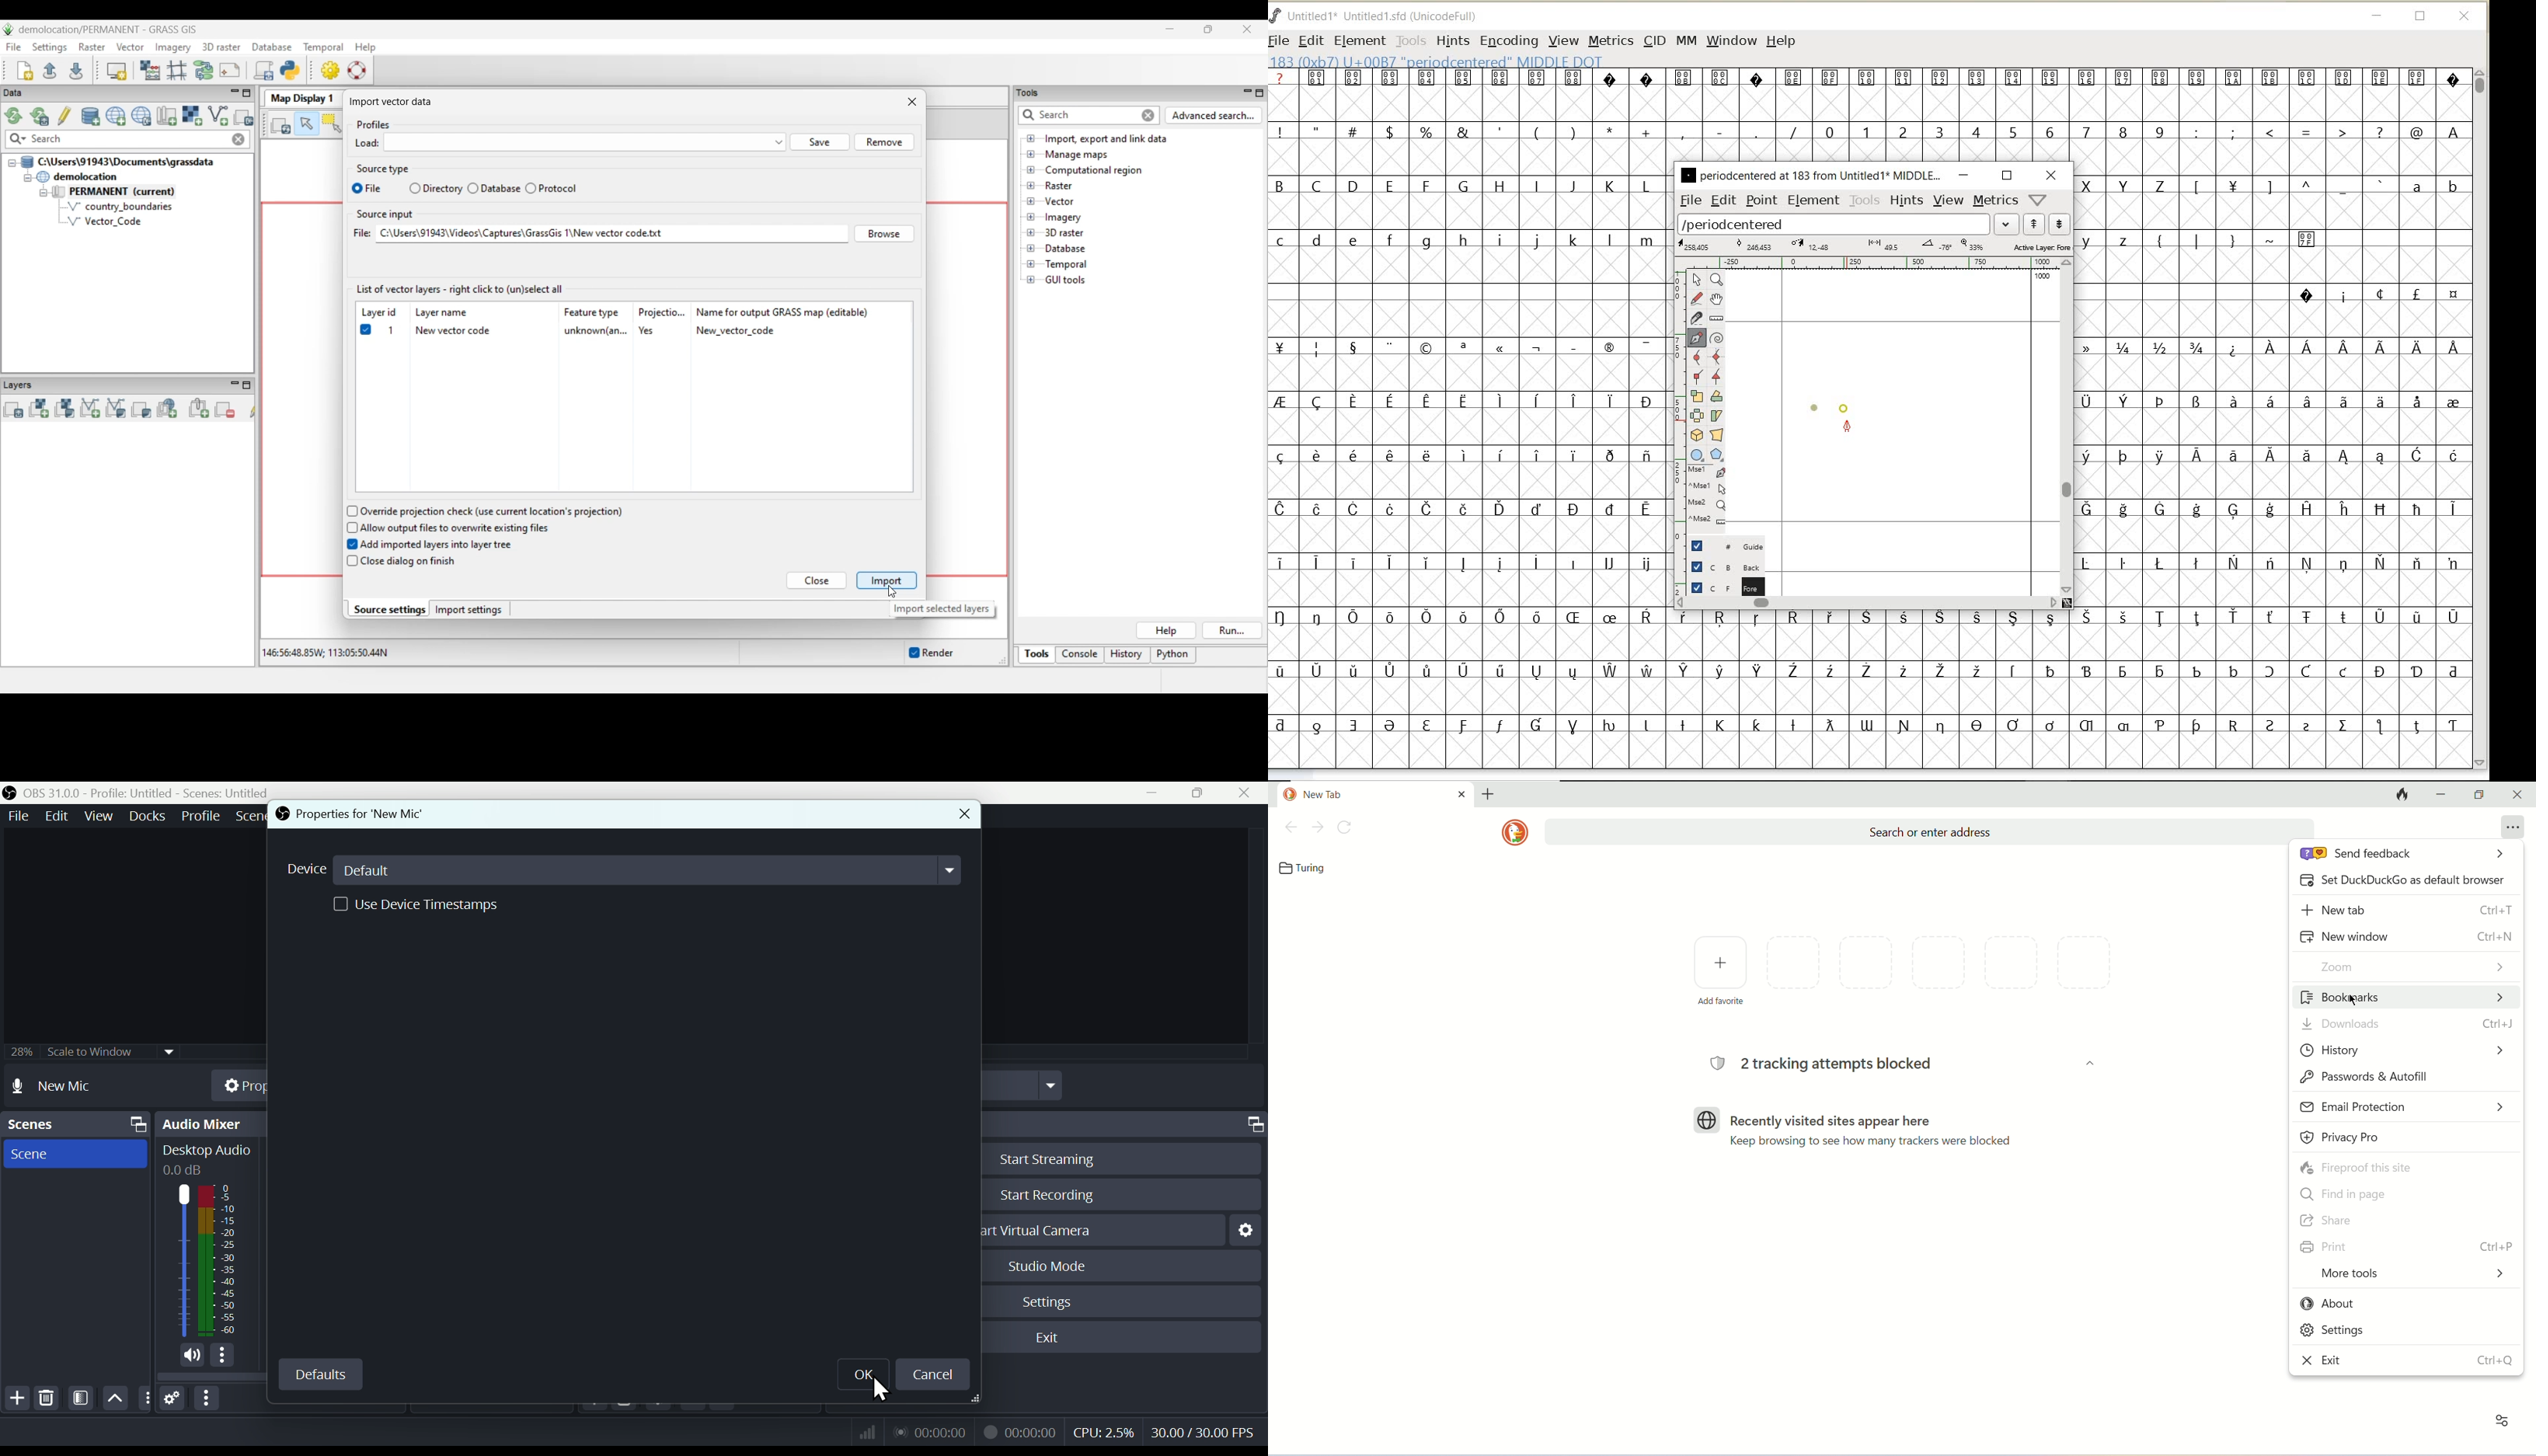  Describe the element at coordinates (2405, 1025) in the screenshot. I see `downloads` at that location.